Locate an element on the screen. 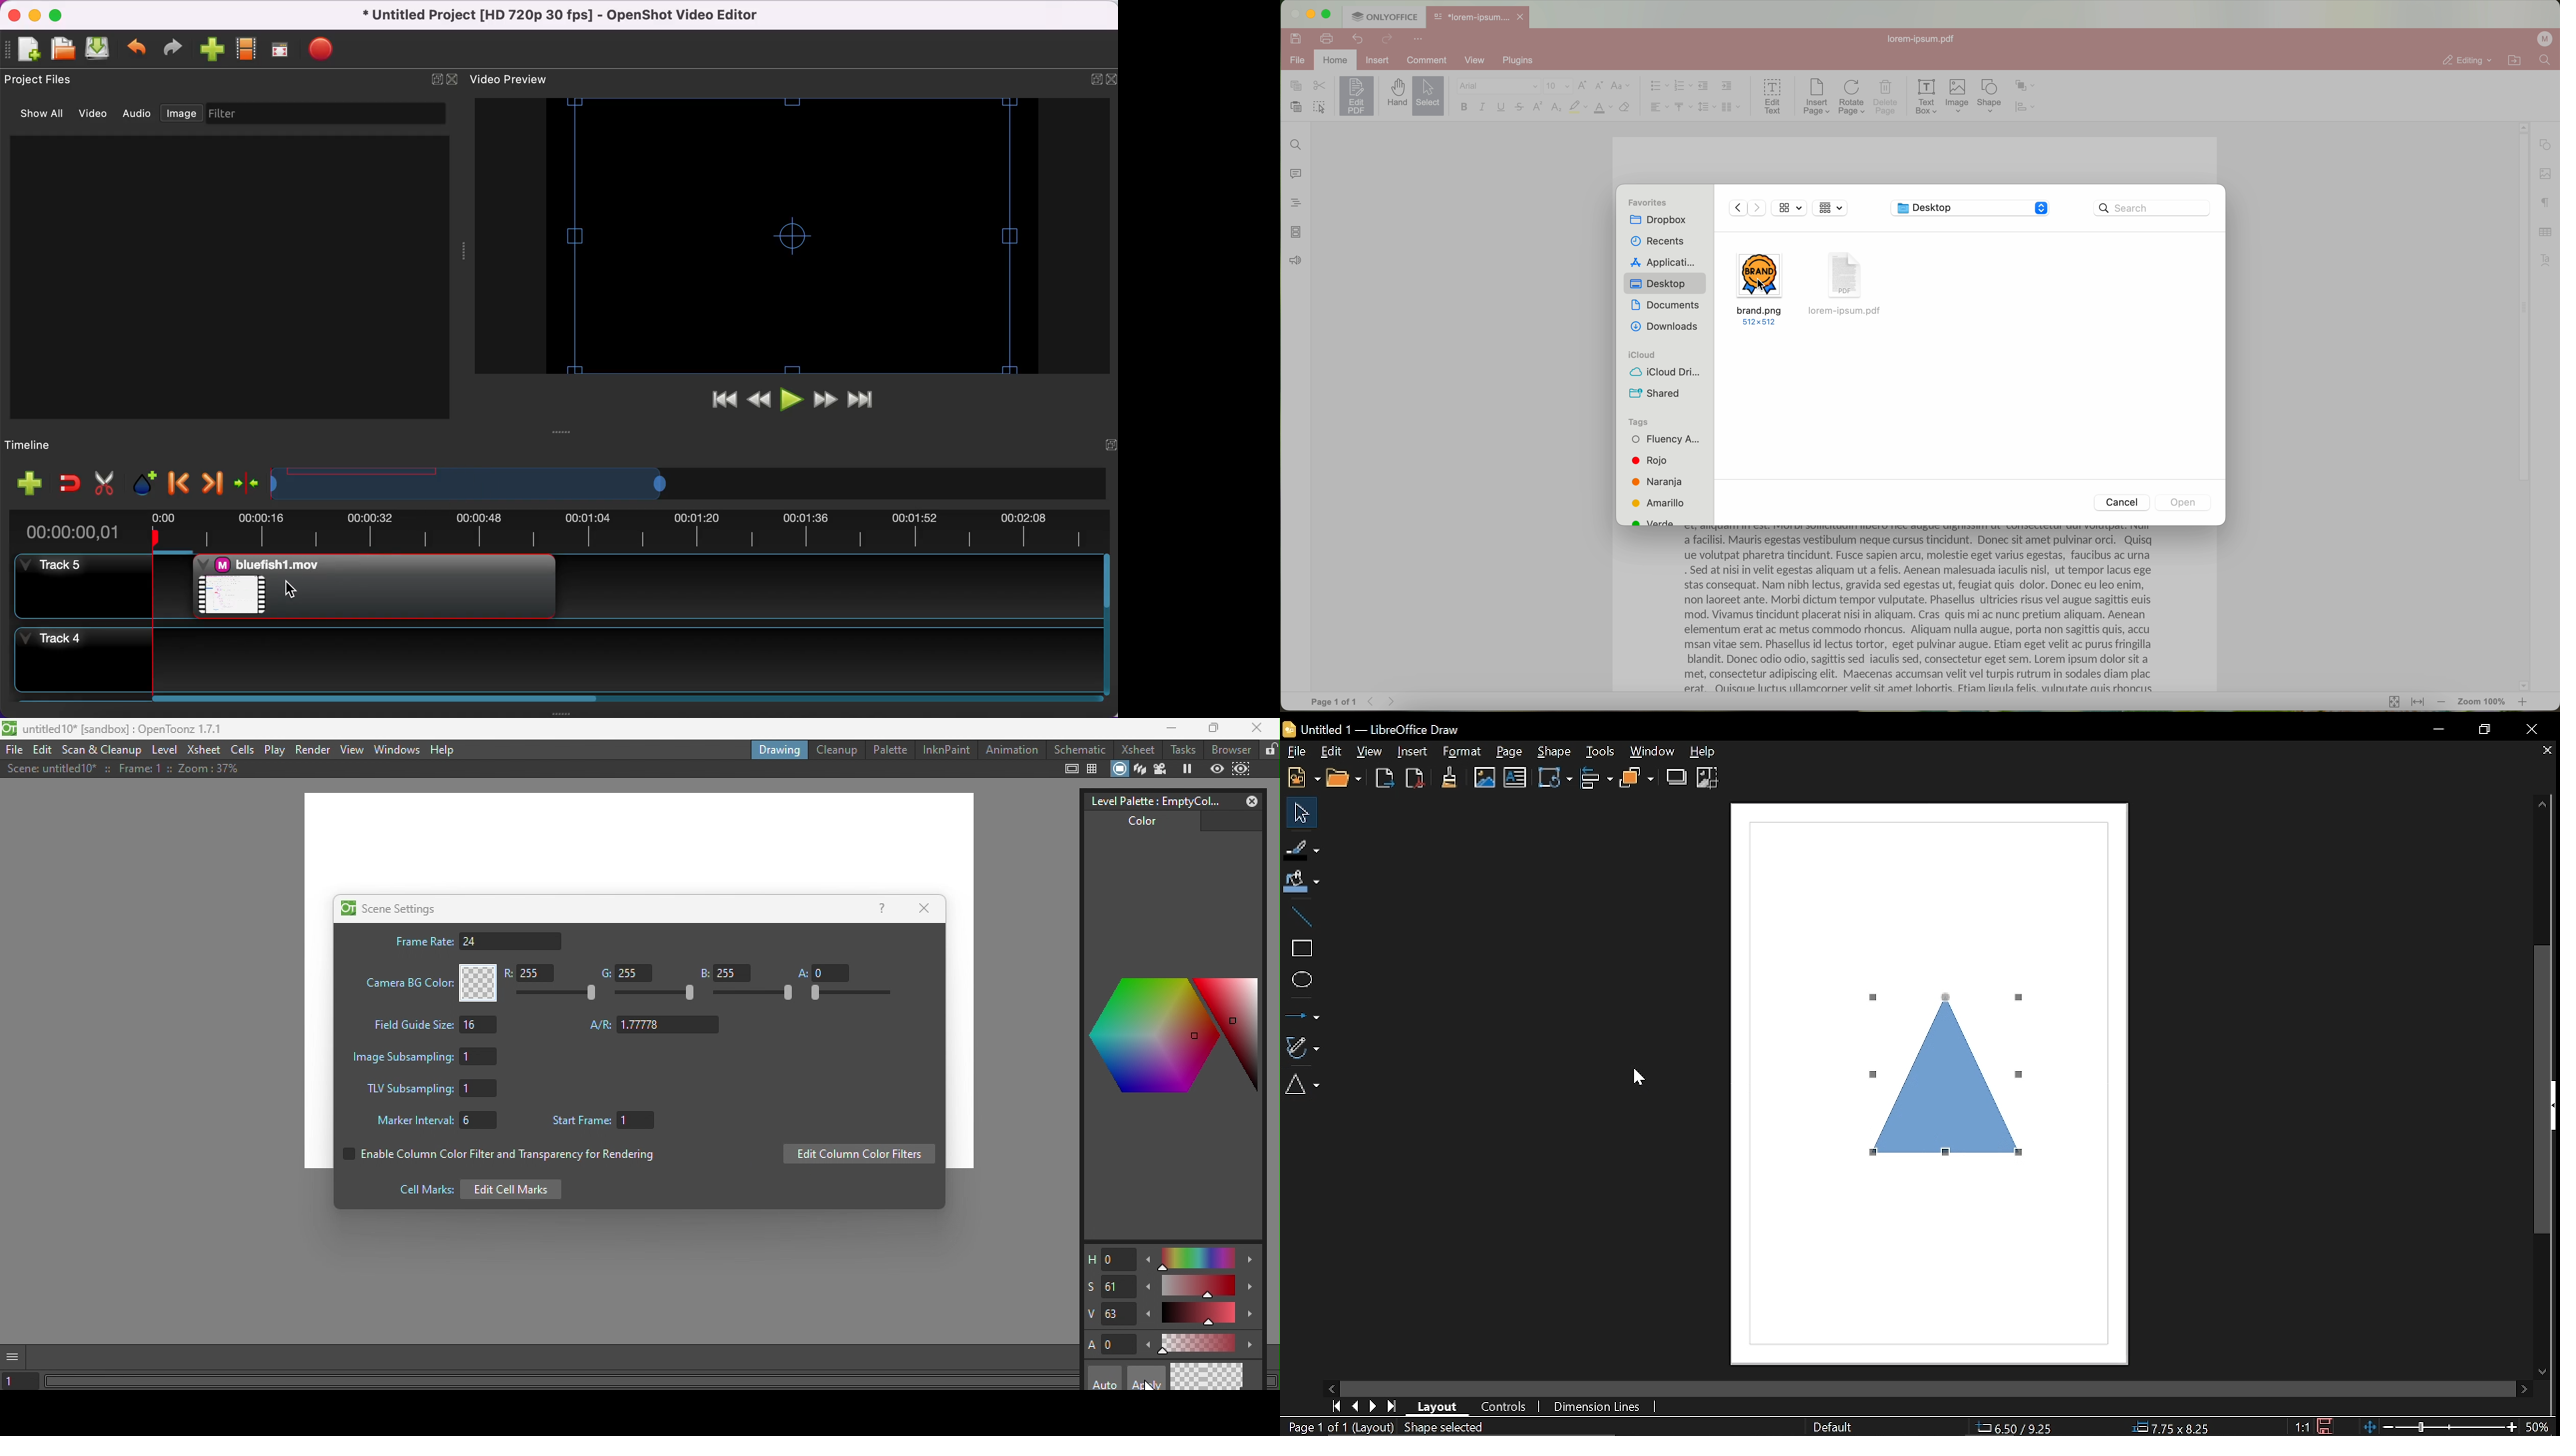 Image resolution: width=2576 pixels, height=1456 pixels. Transformation is located at coordinates (1555, 777).